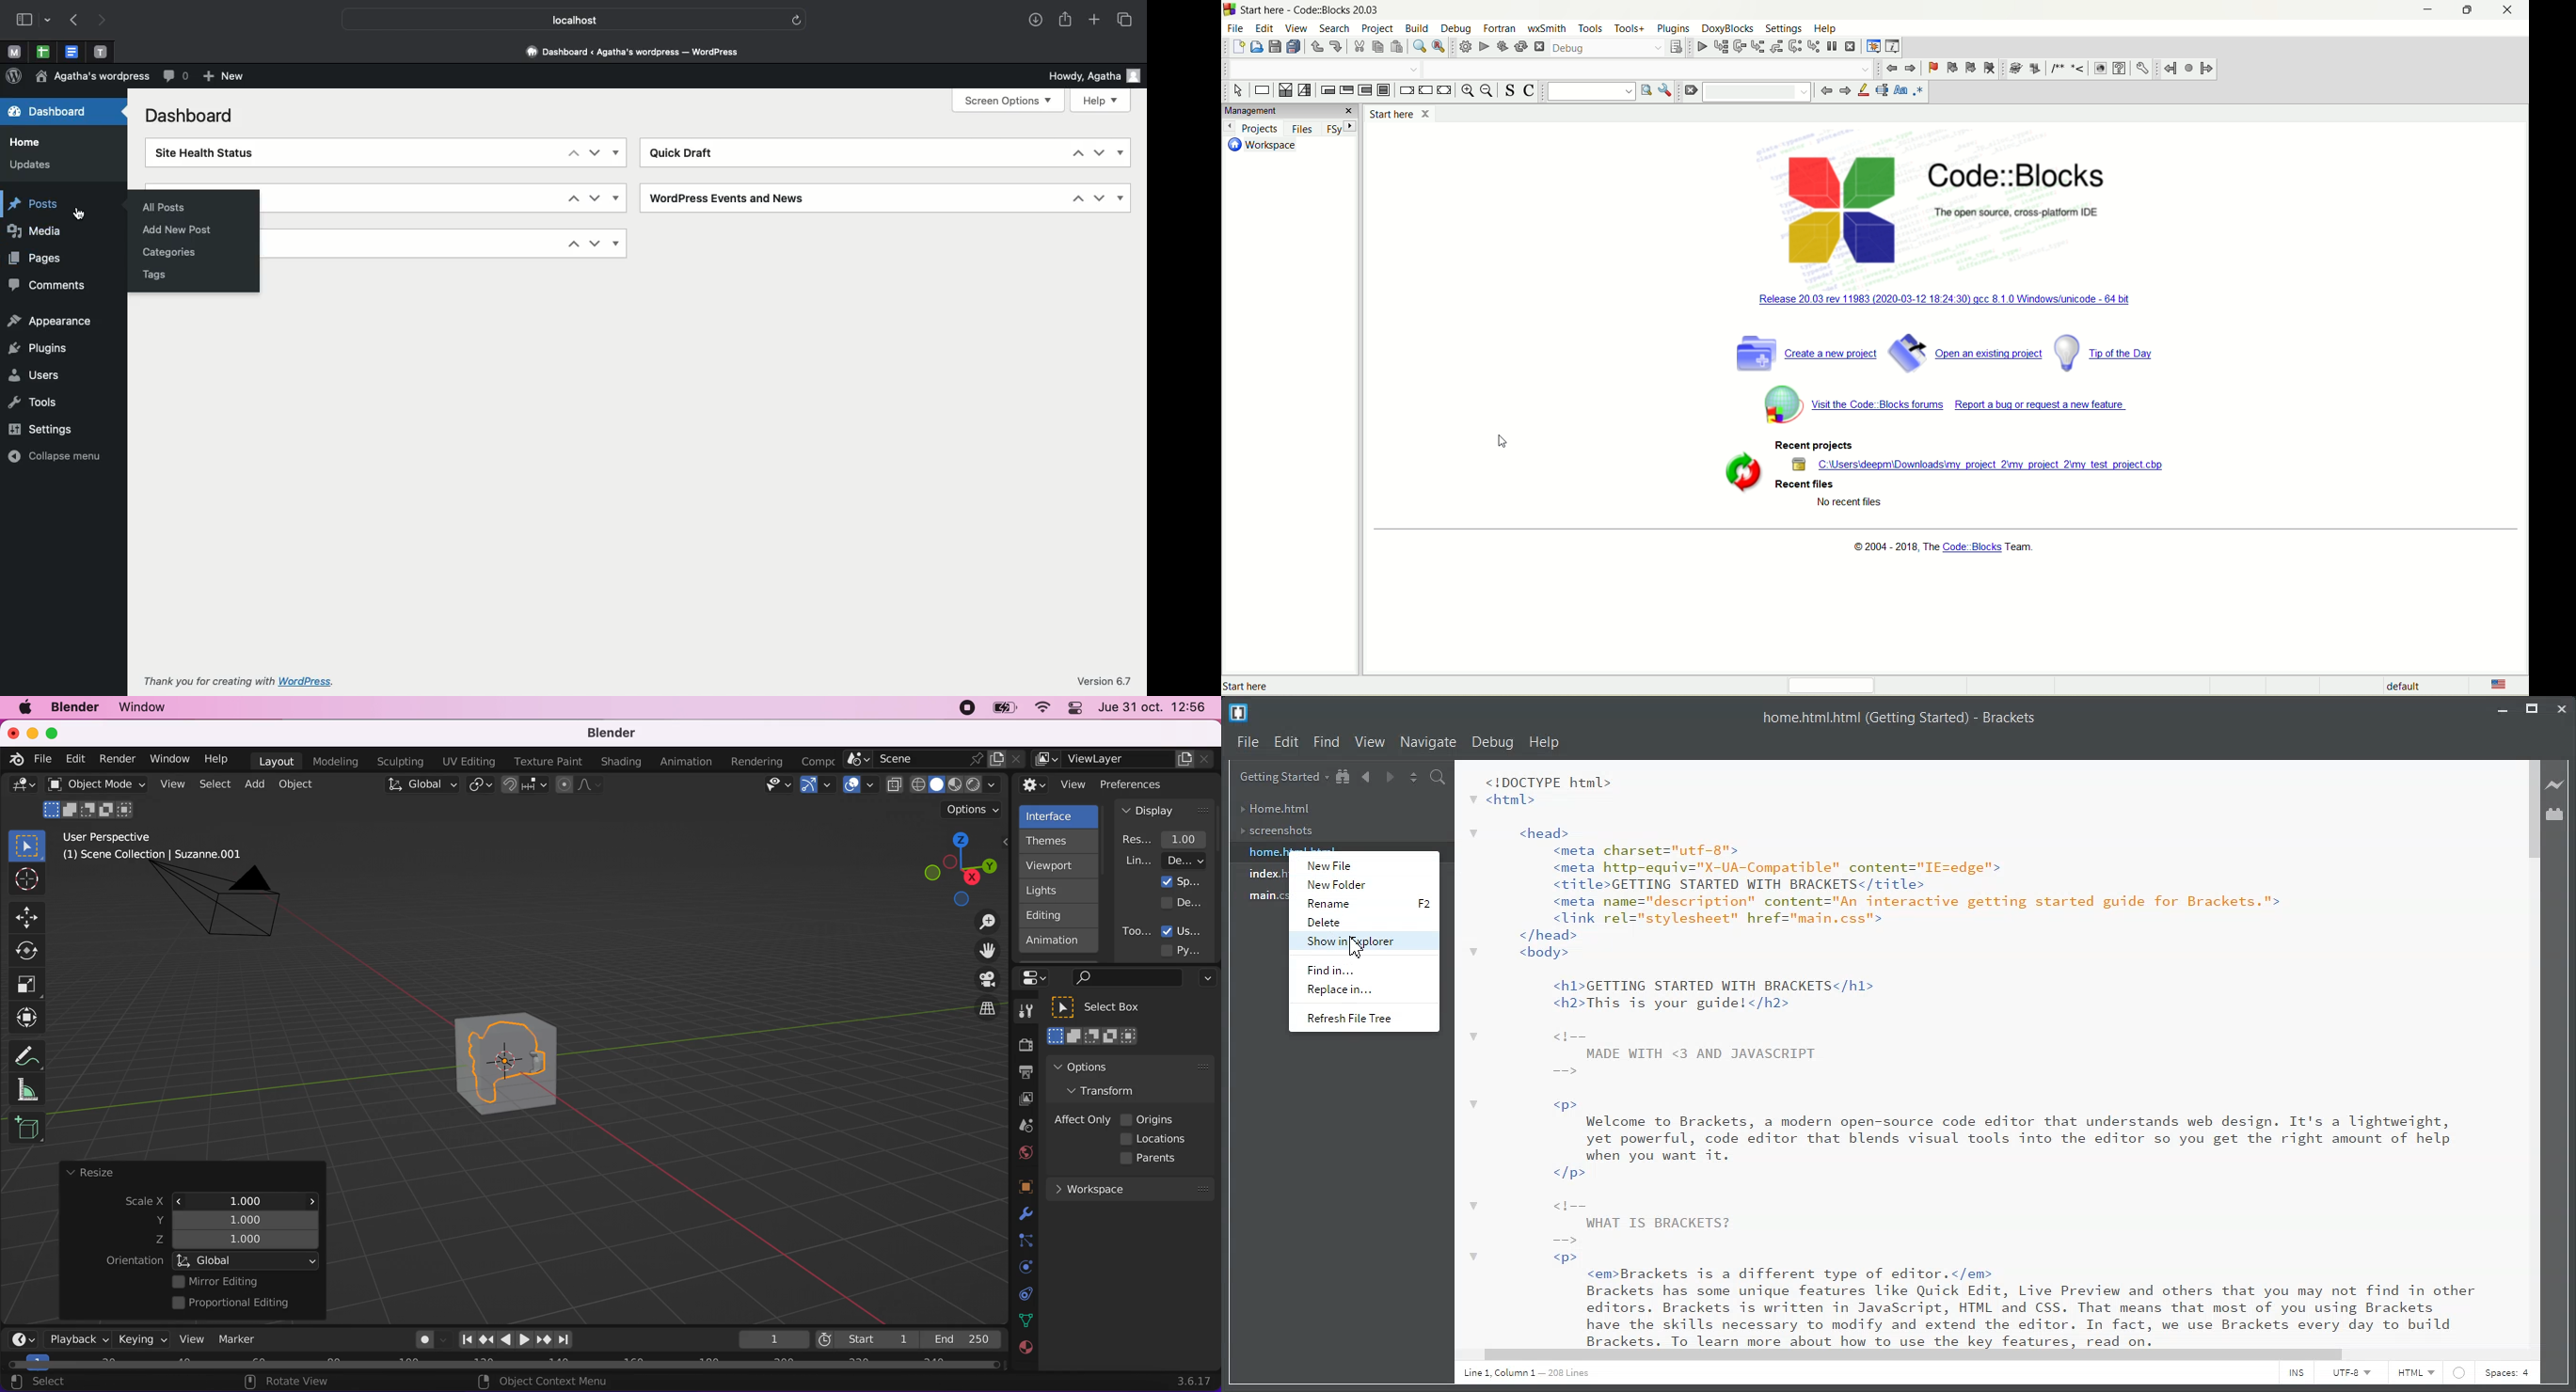  I want to click on Name of Wordpress, so click(96, 76).